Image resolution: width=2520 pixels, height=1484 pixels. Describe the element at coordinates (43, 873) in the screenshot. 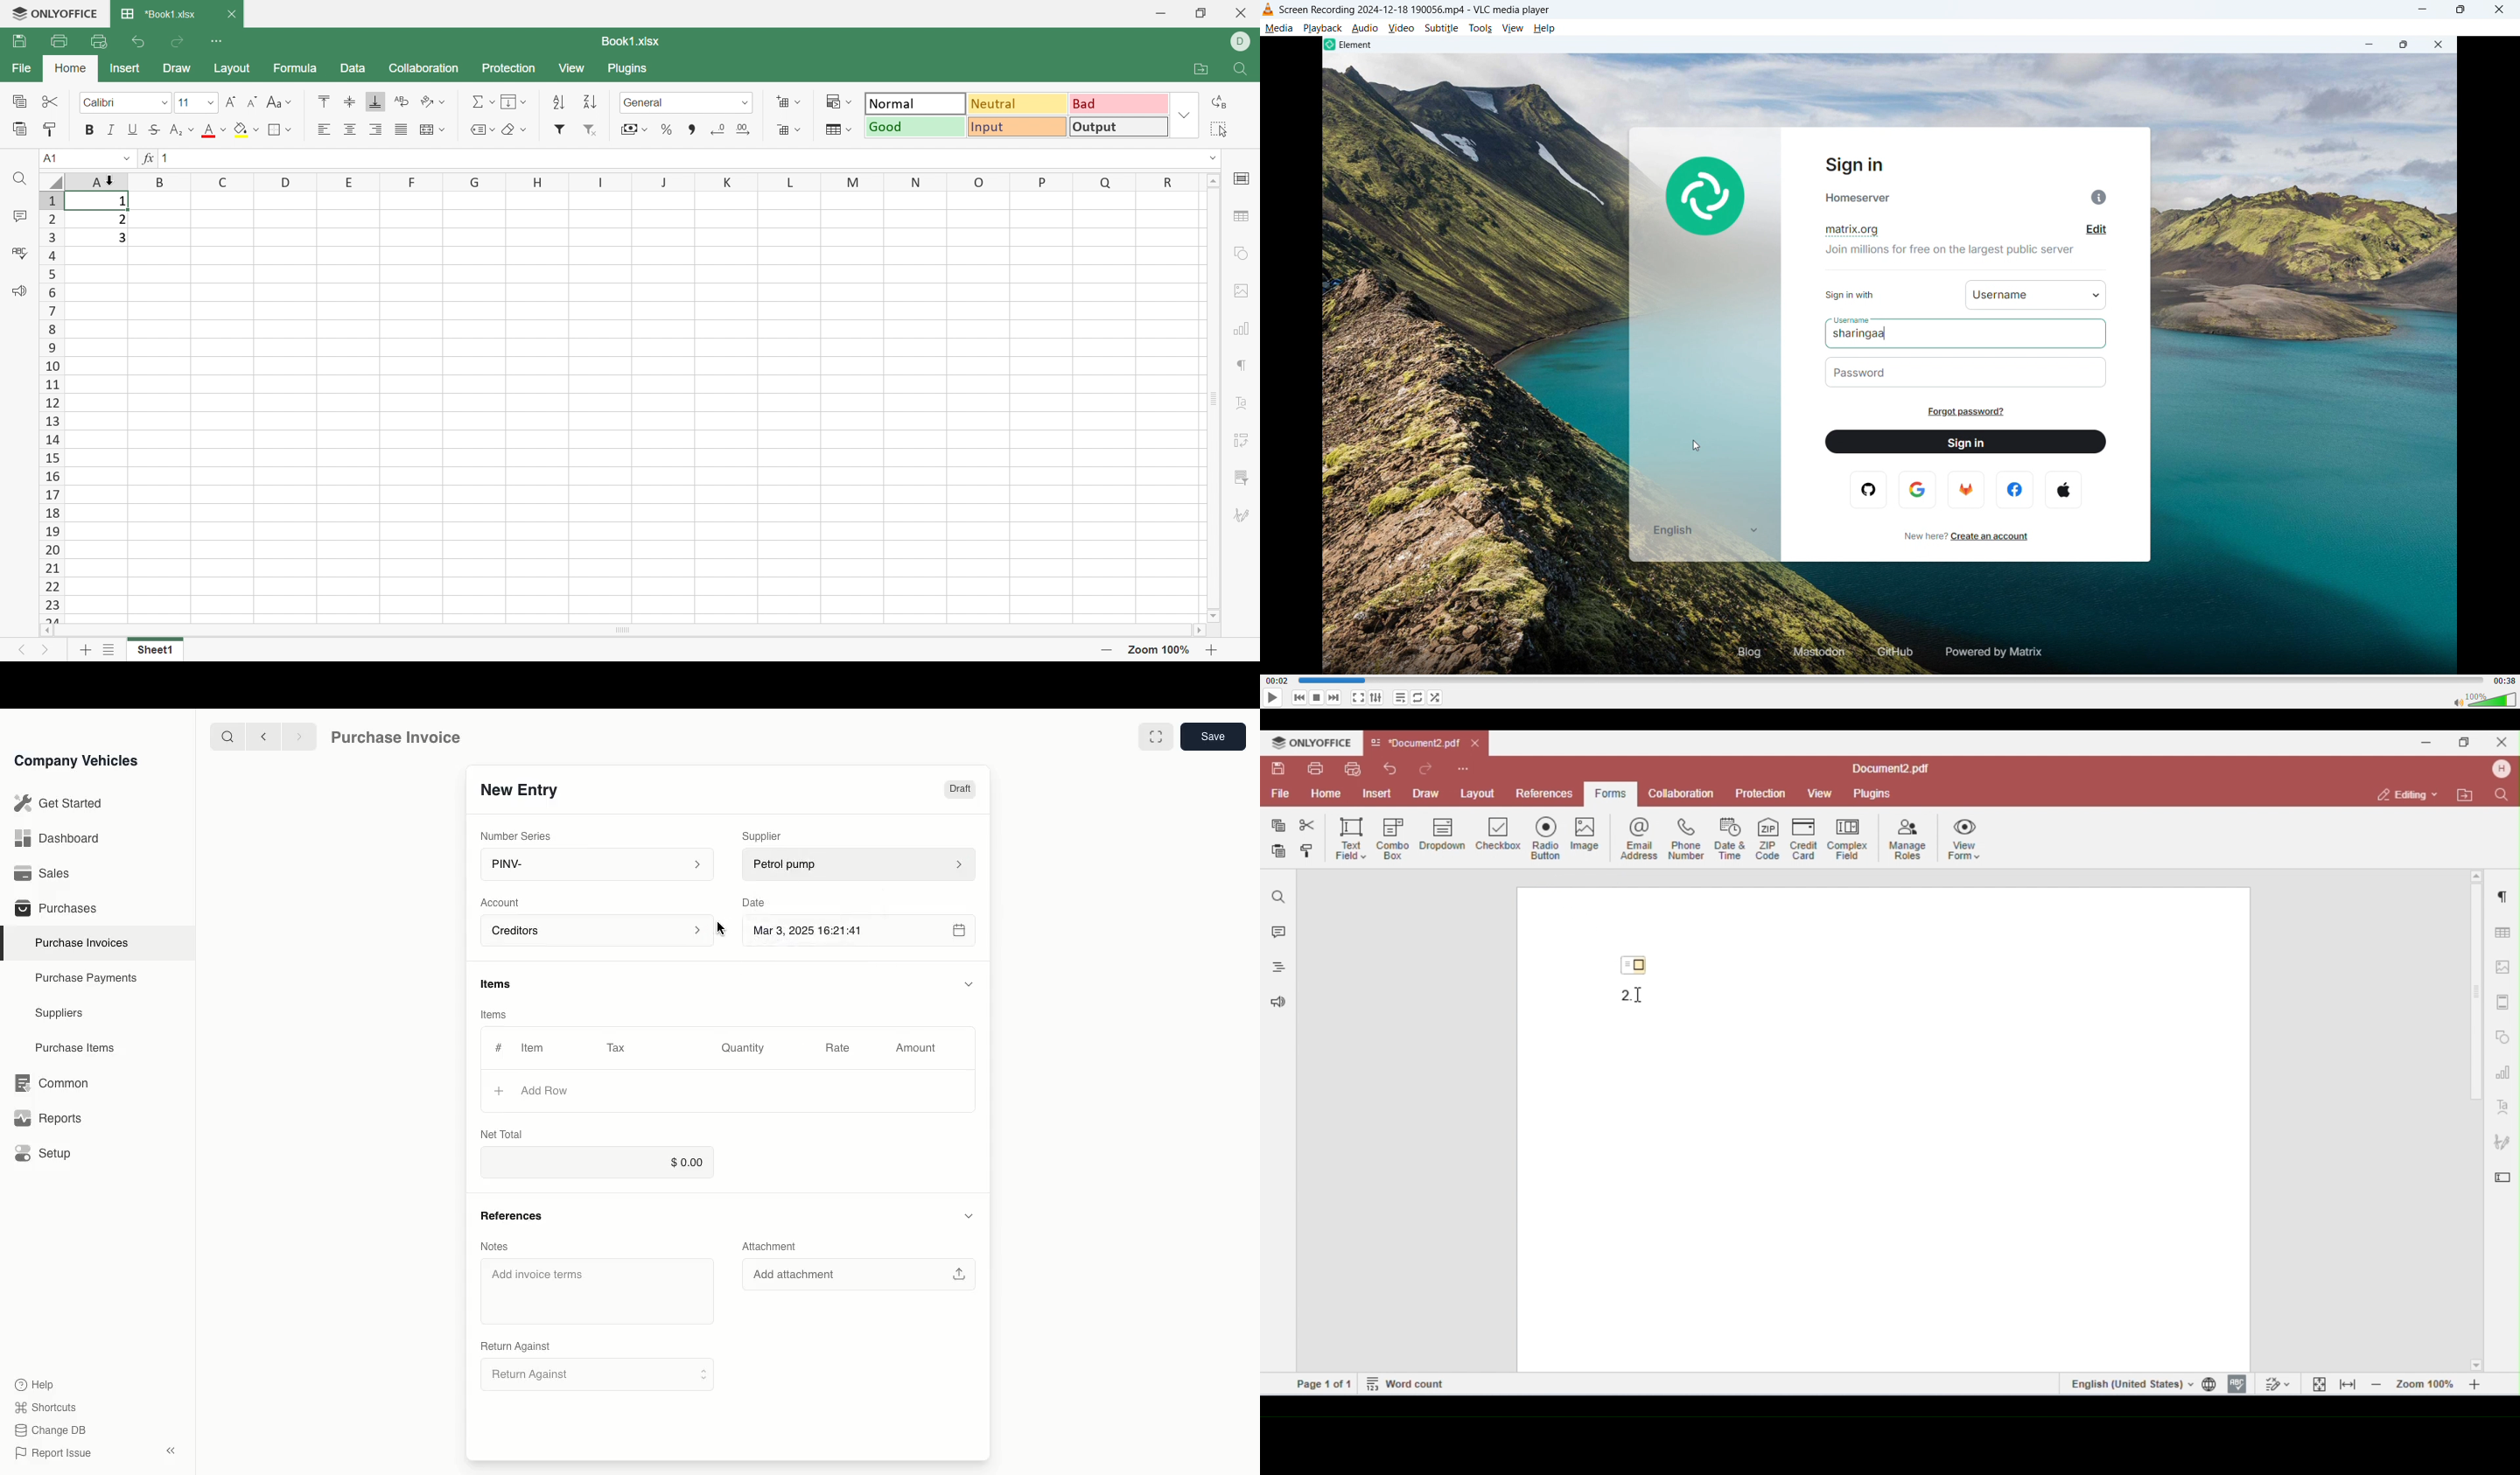

I see `Sales` at that location.